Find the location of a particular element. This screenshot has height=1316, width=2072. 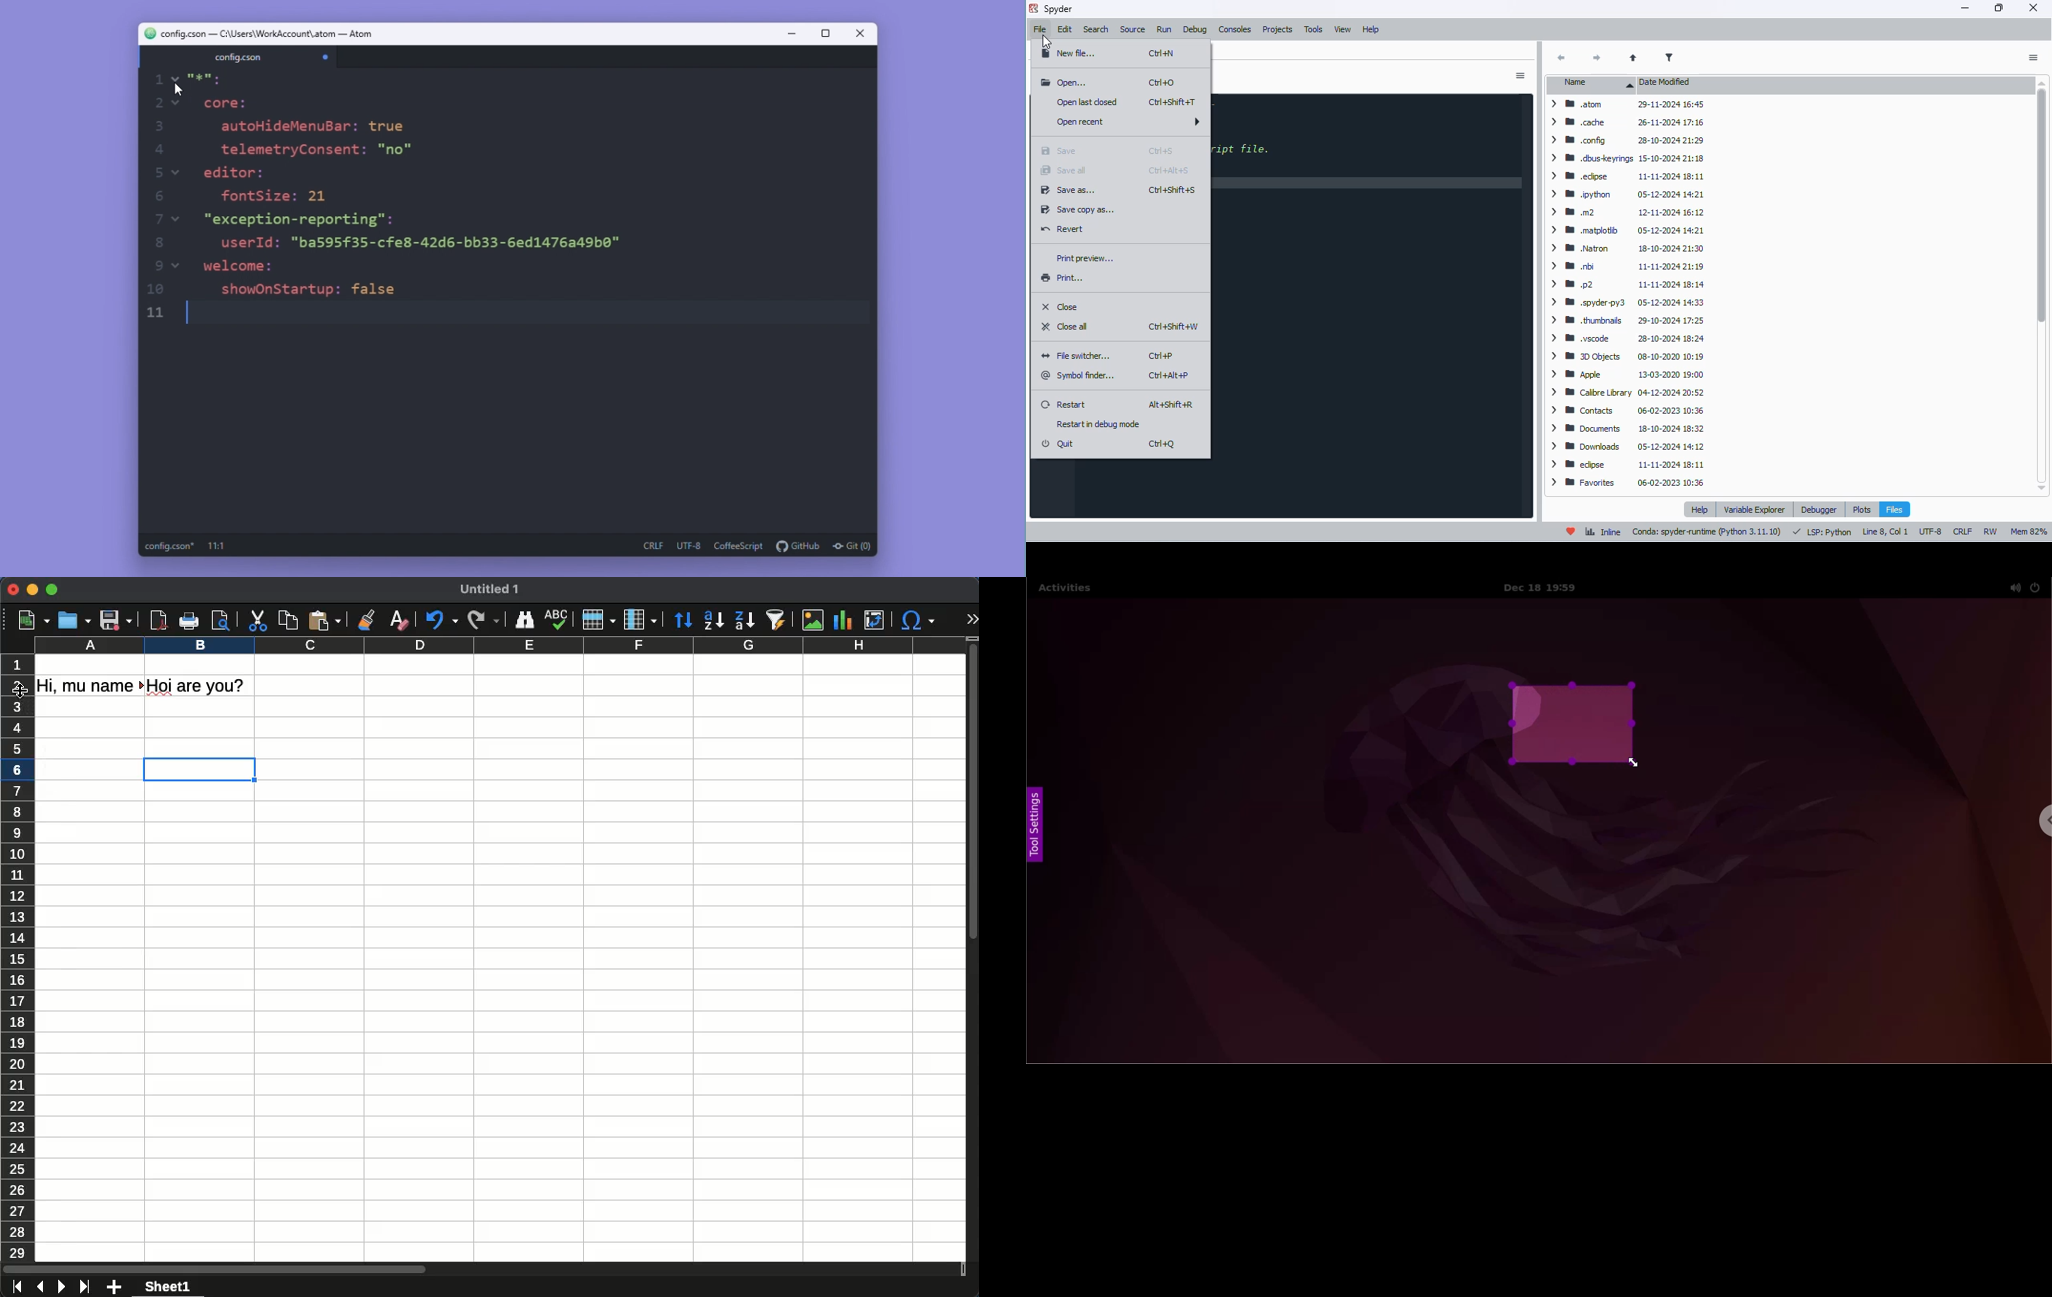

save copy as is located at coordinates (1078, 211).